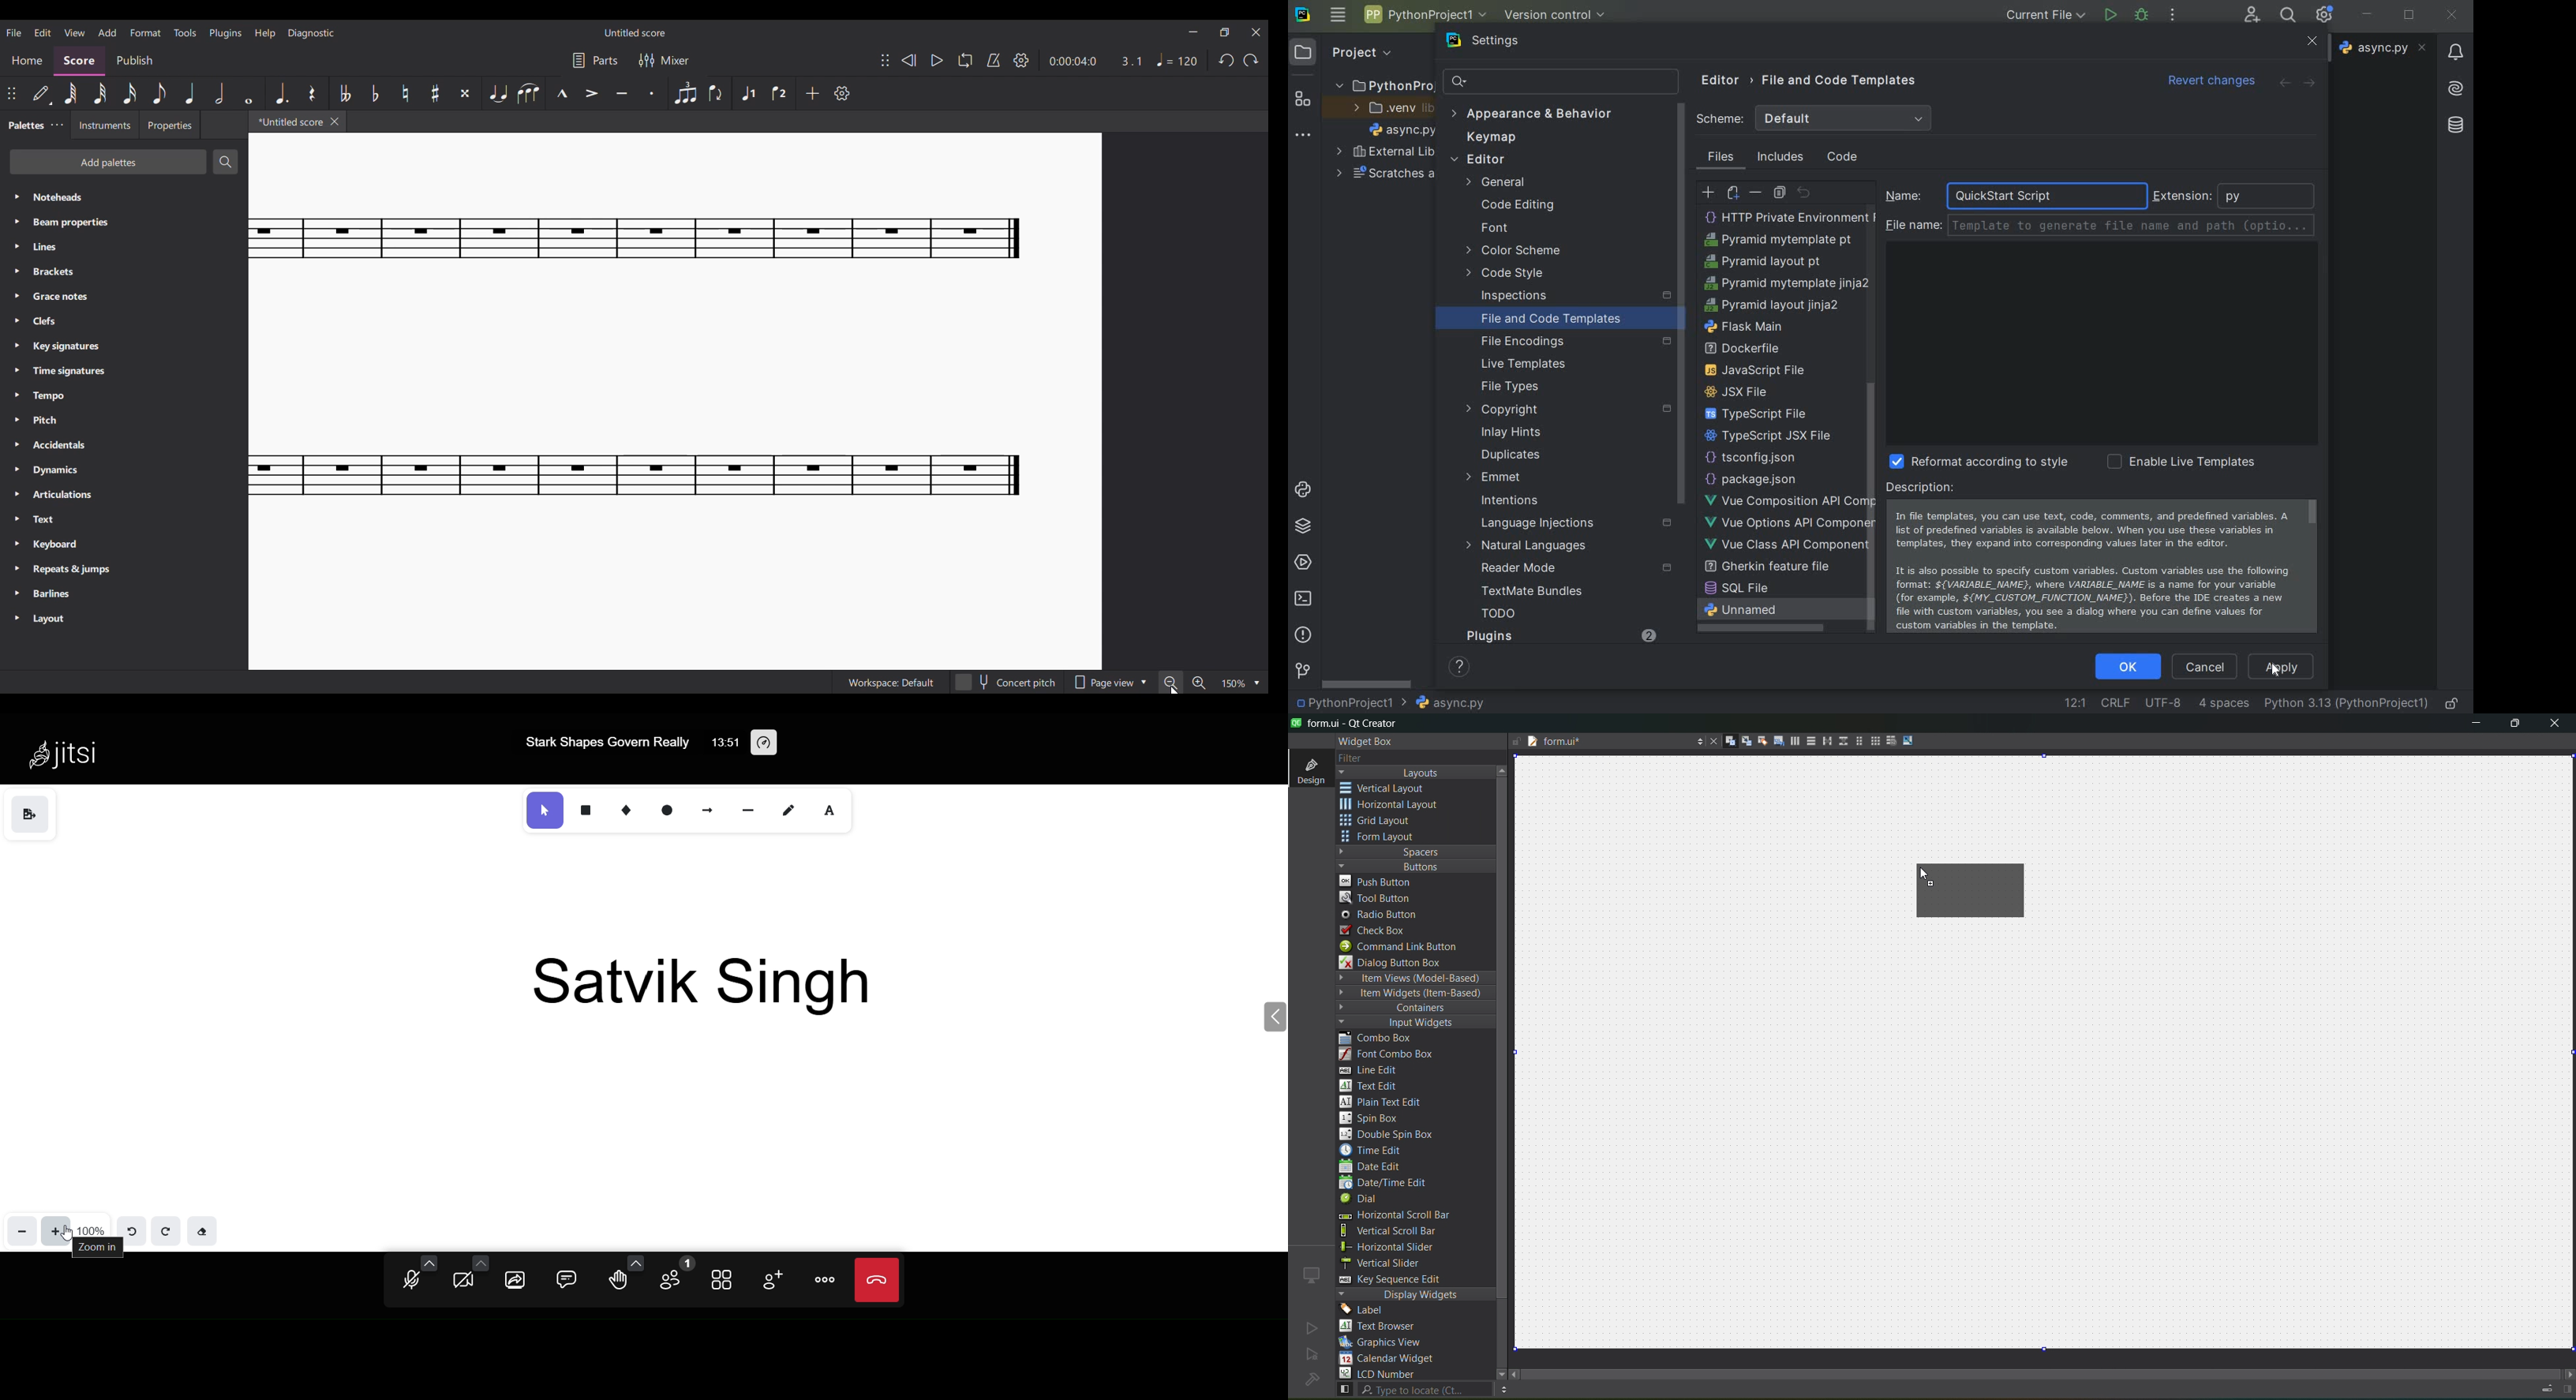 This screenshot has width=2576, height=1400. What do you see at coordinates (1744, 630) in the screenshot?
I see `flask main` at bounding box center [1744, 630].